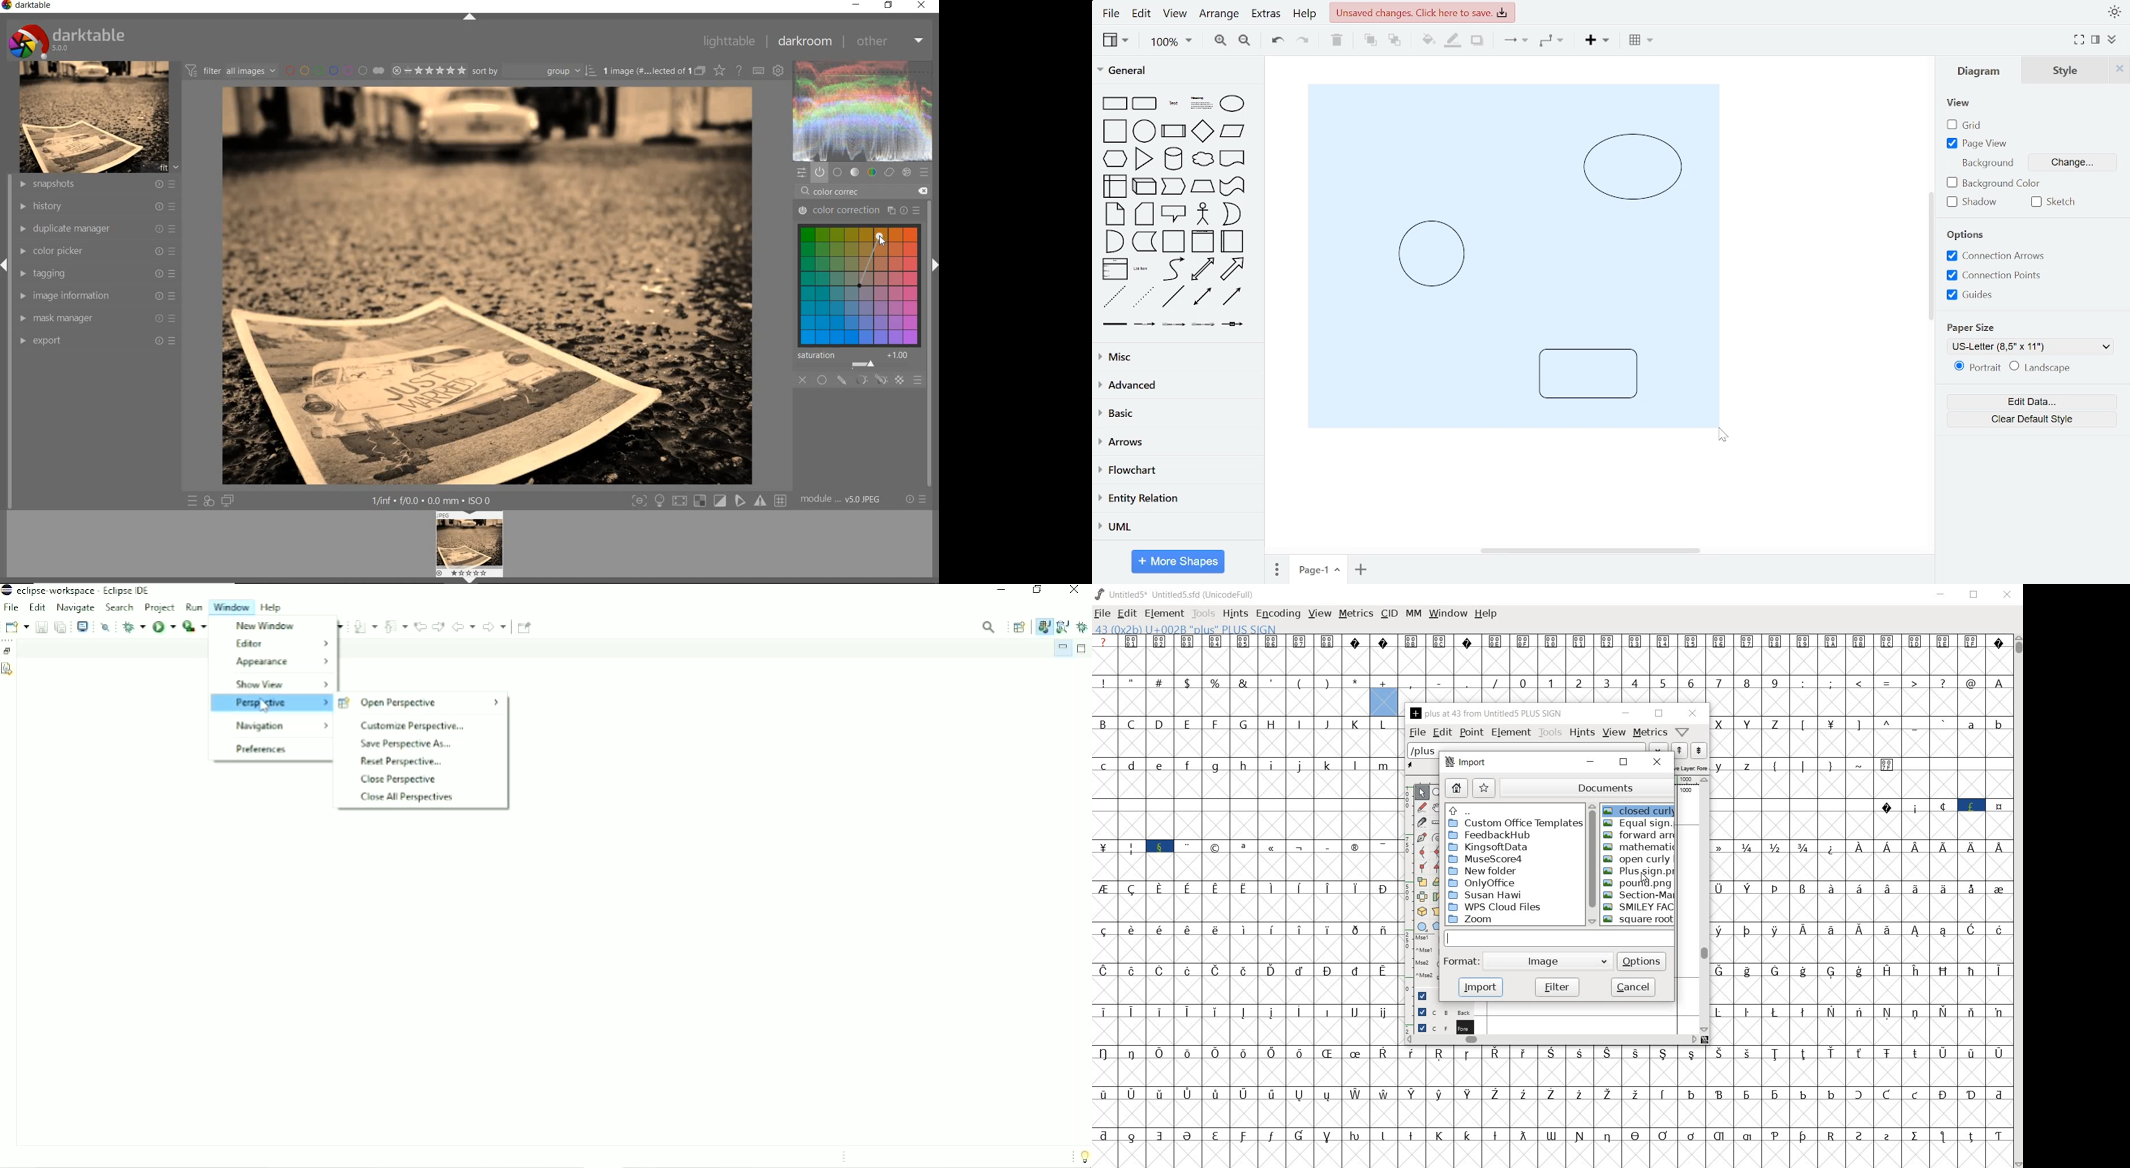  Describe the element at coordinates (1174, 103) in the screenshot. I see `text` at that location.